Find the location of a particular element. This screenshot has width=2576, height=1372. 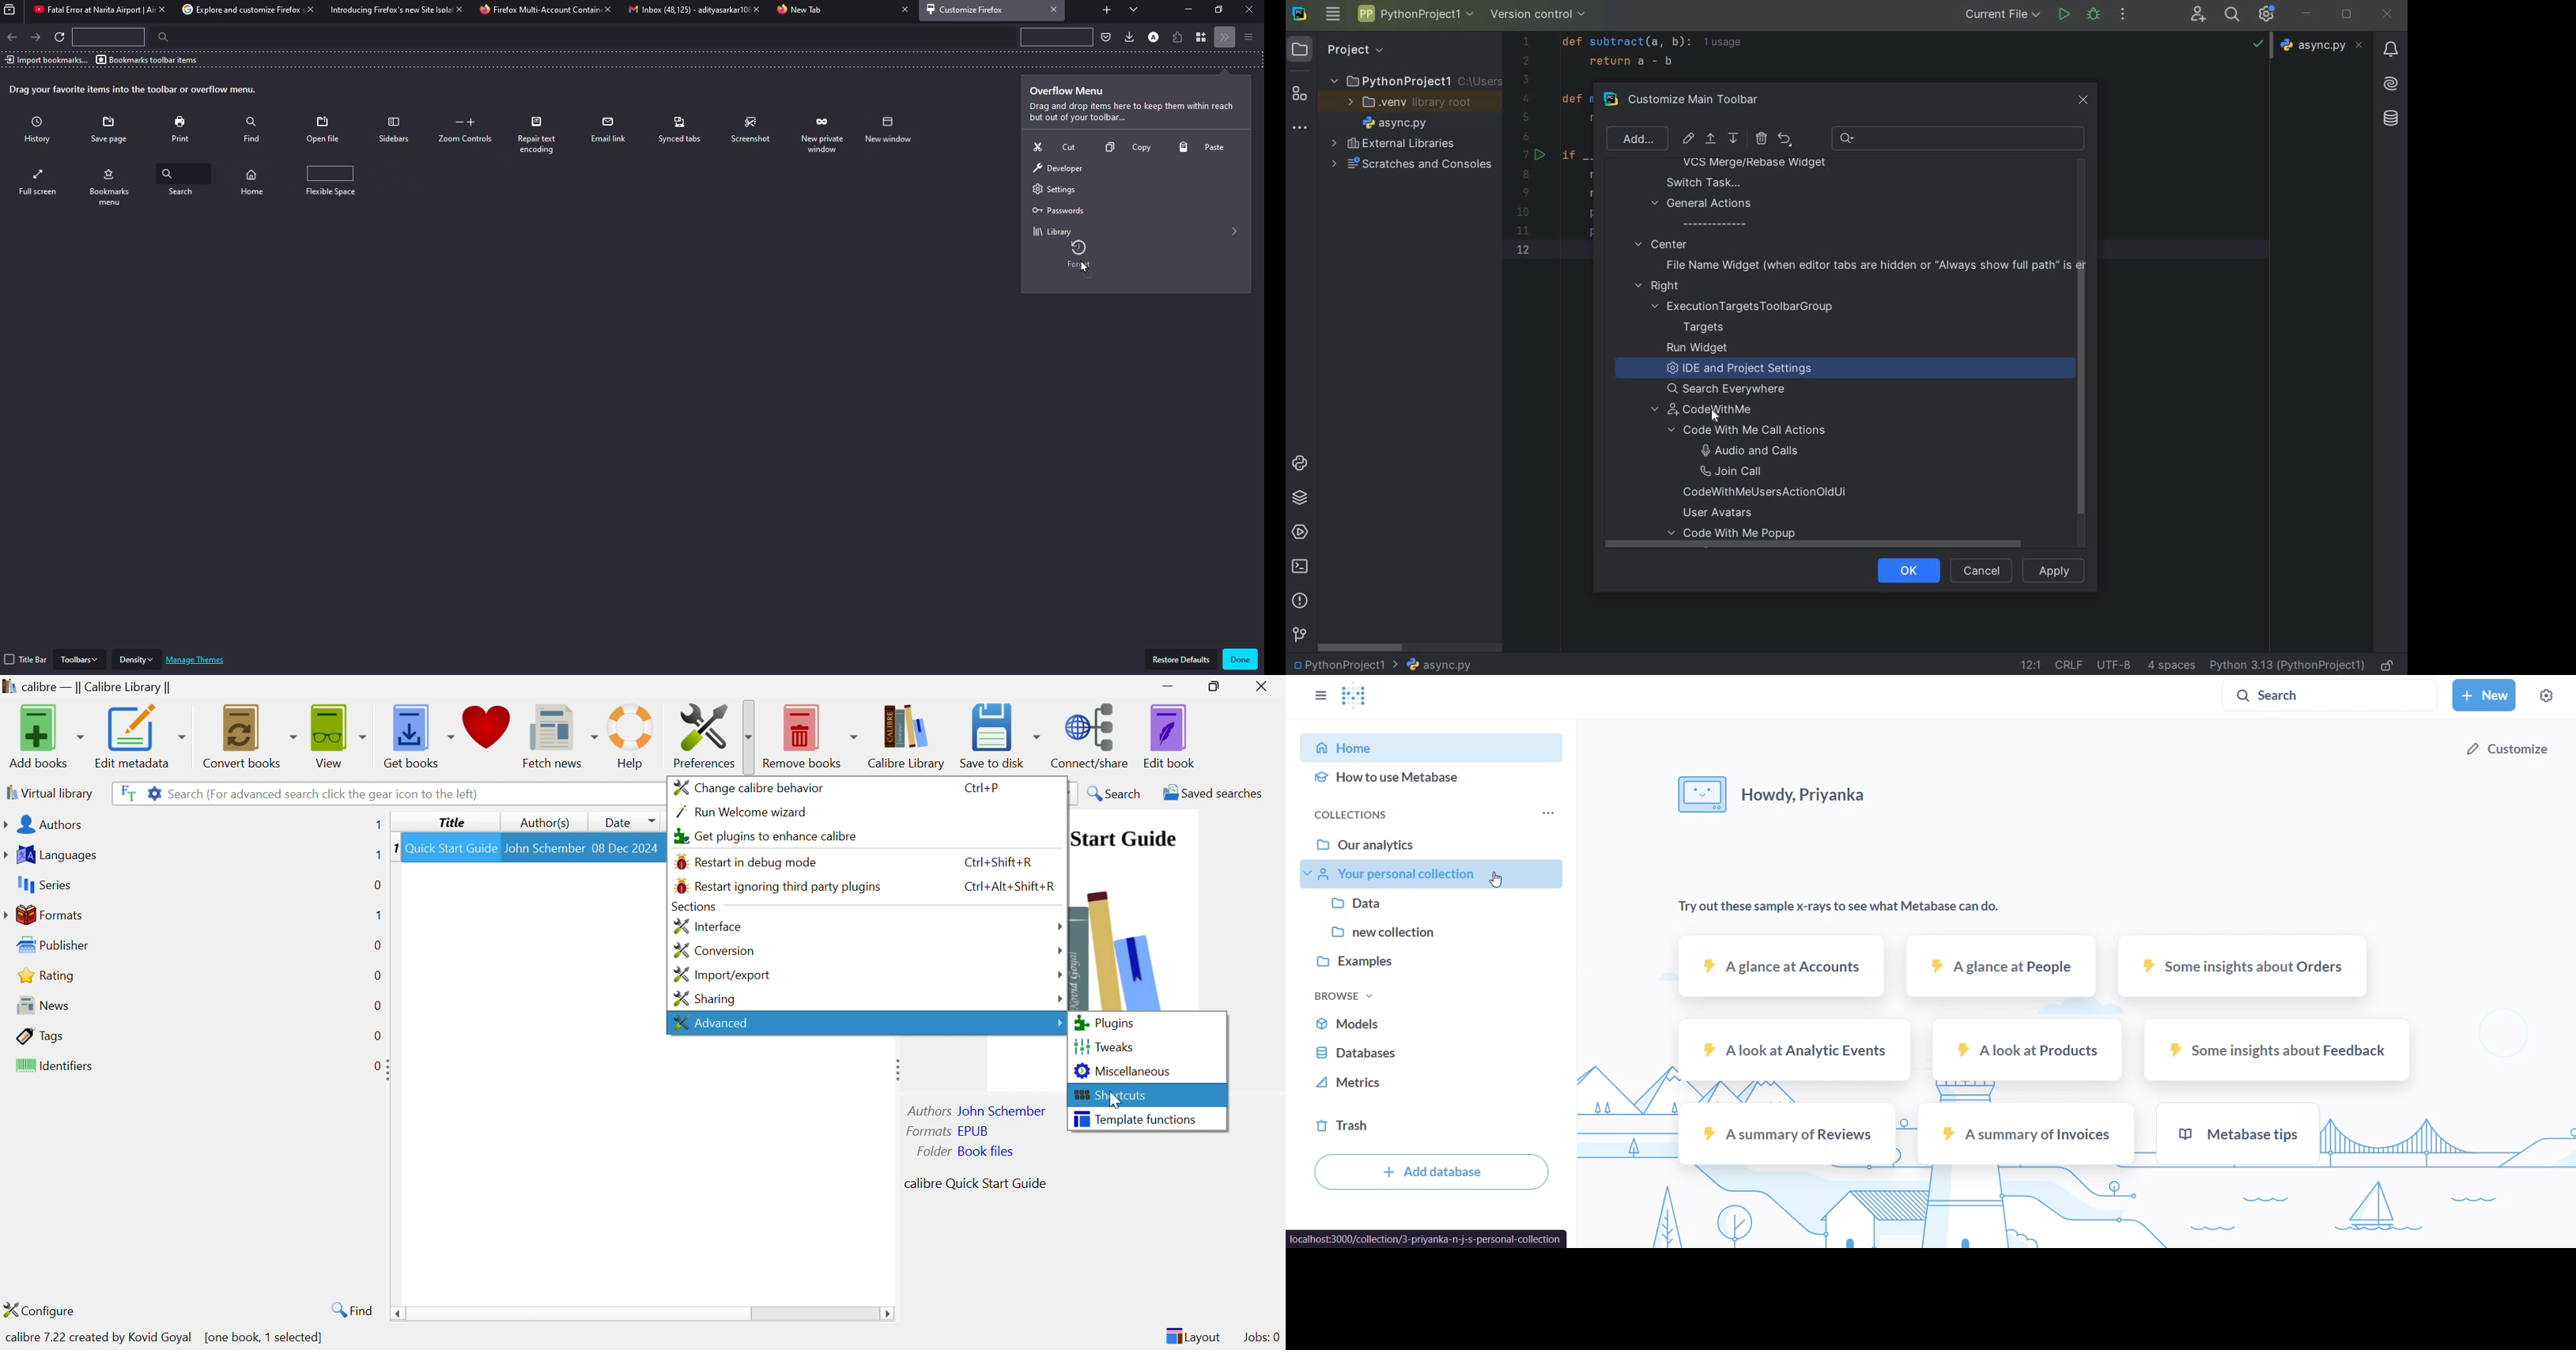

STRUCTURE is located at coordinates (1301, 96).